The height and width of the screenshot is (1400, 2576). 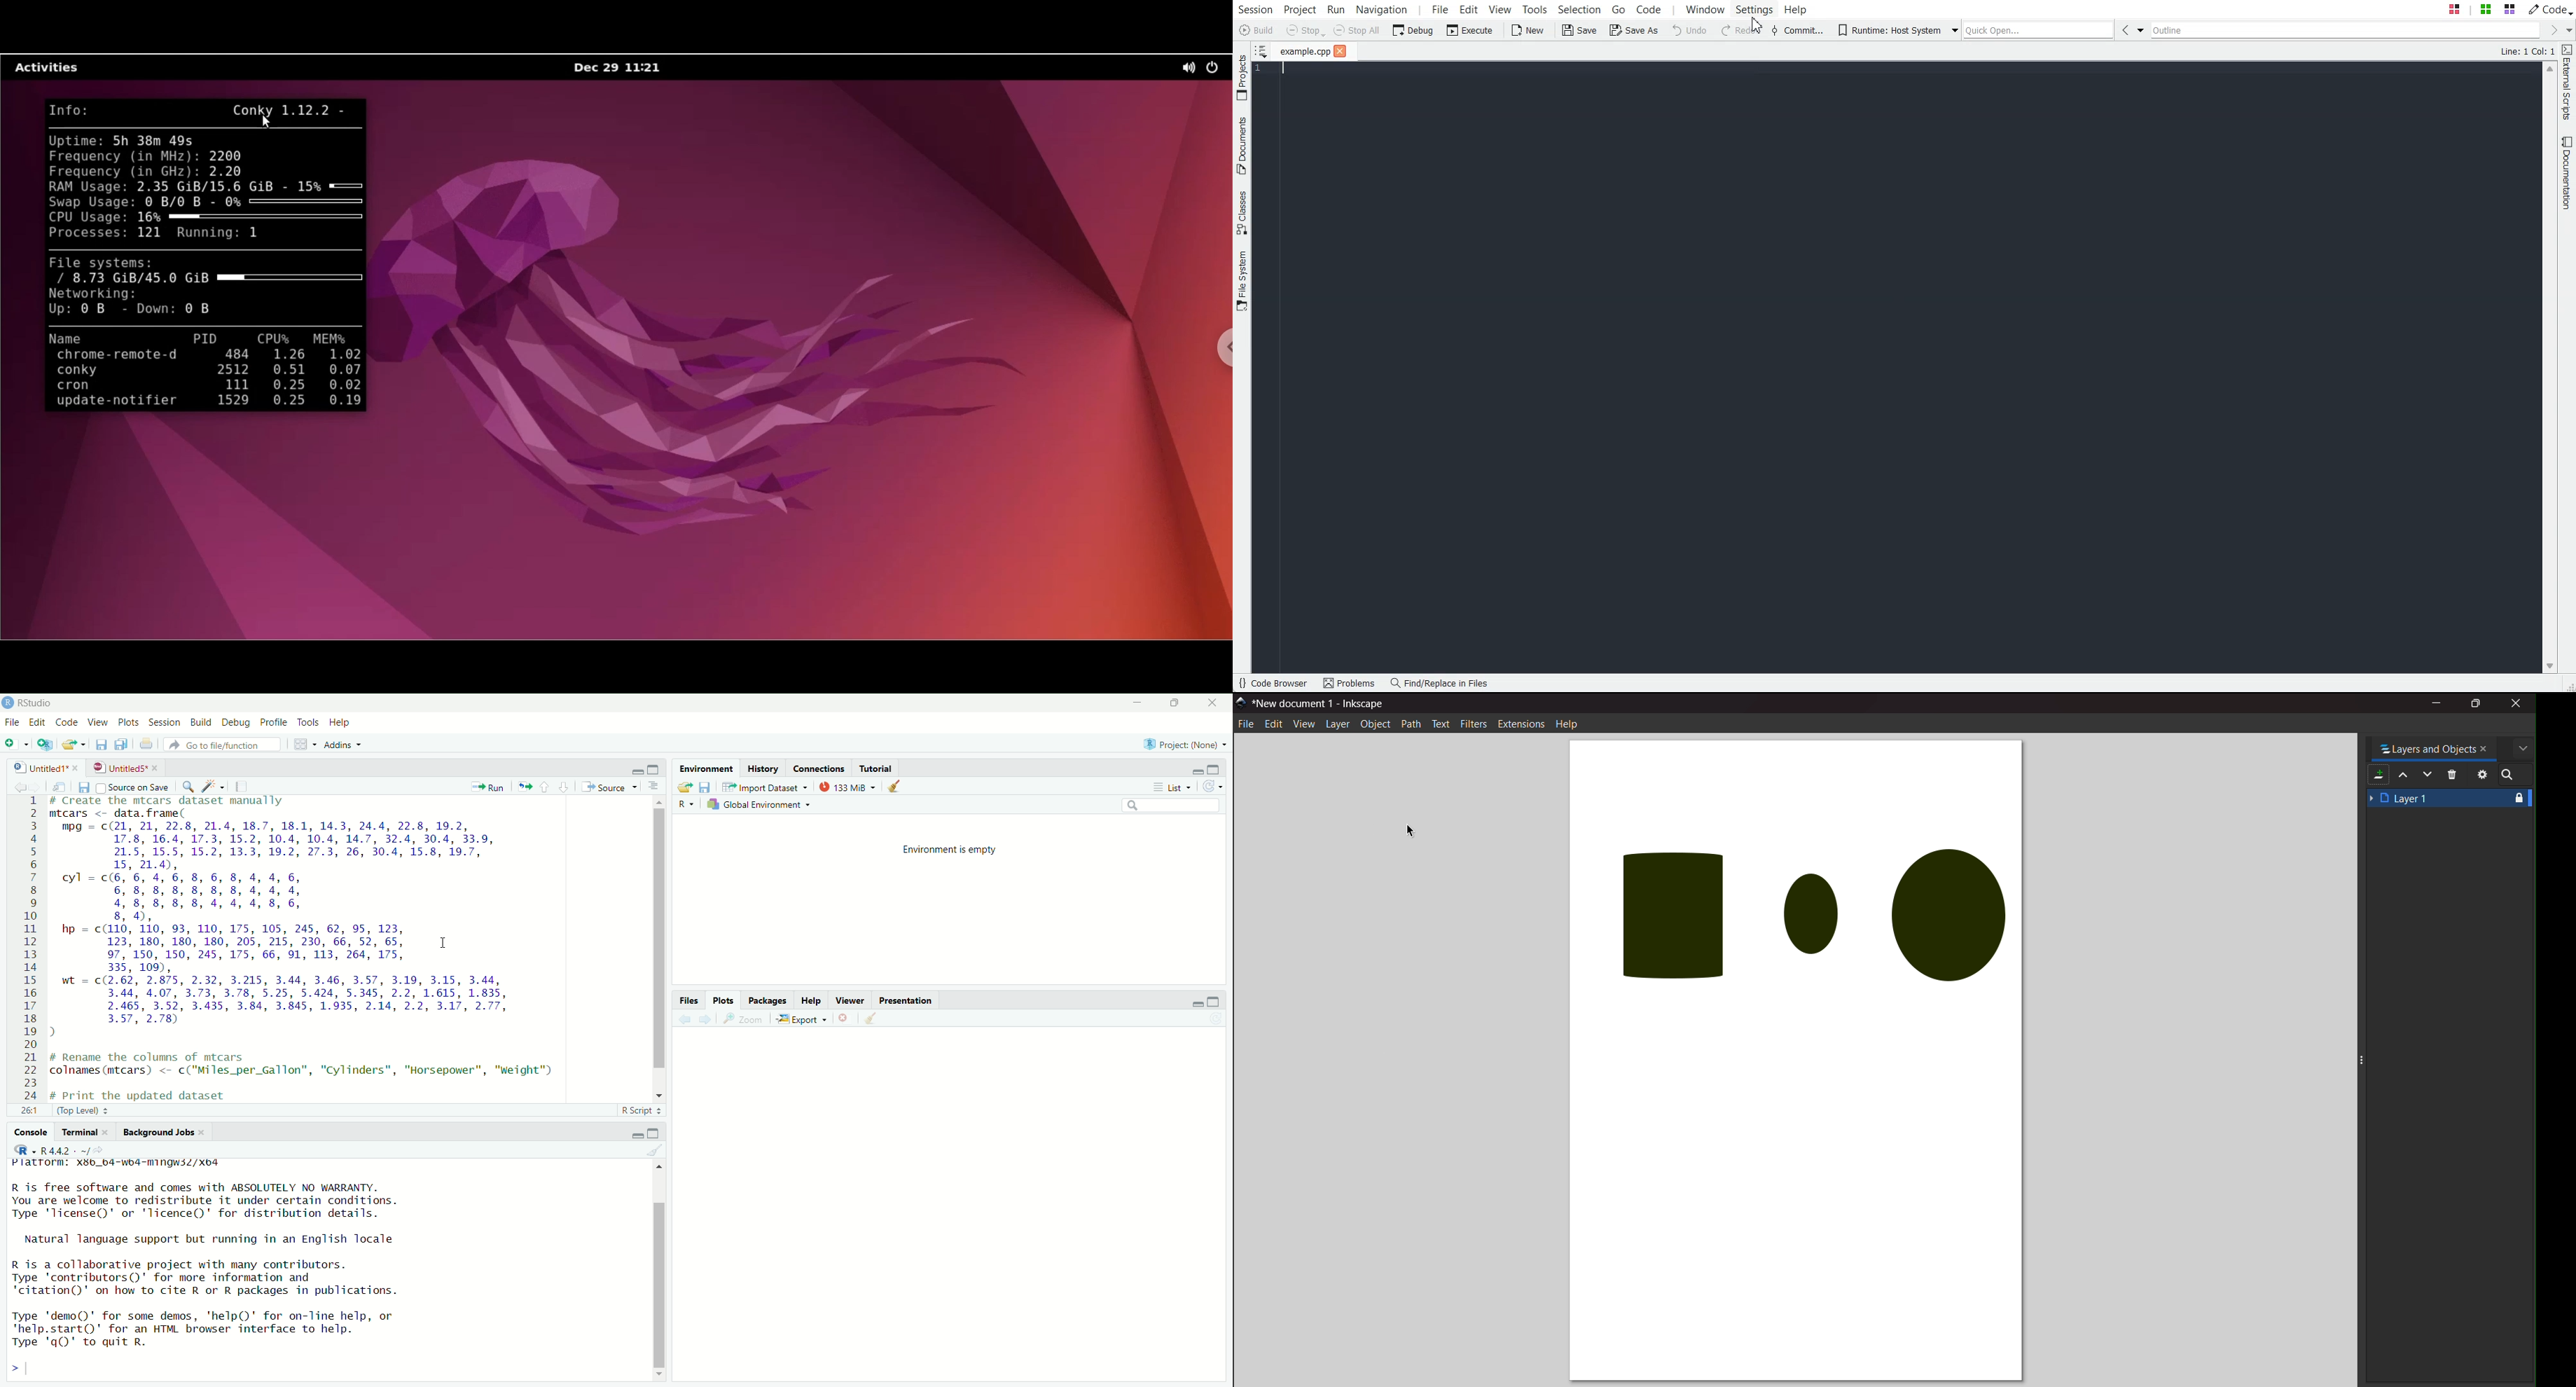 What do you see at coordinates (16, 746) in the screenshot?
I see `add` at bounding box center [16, 746].